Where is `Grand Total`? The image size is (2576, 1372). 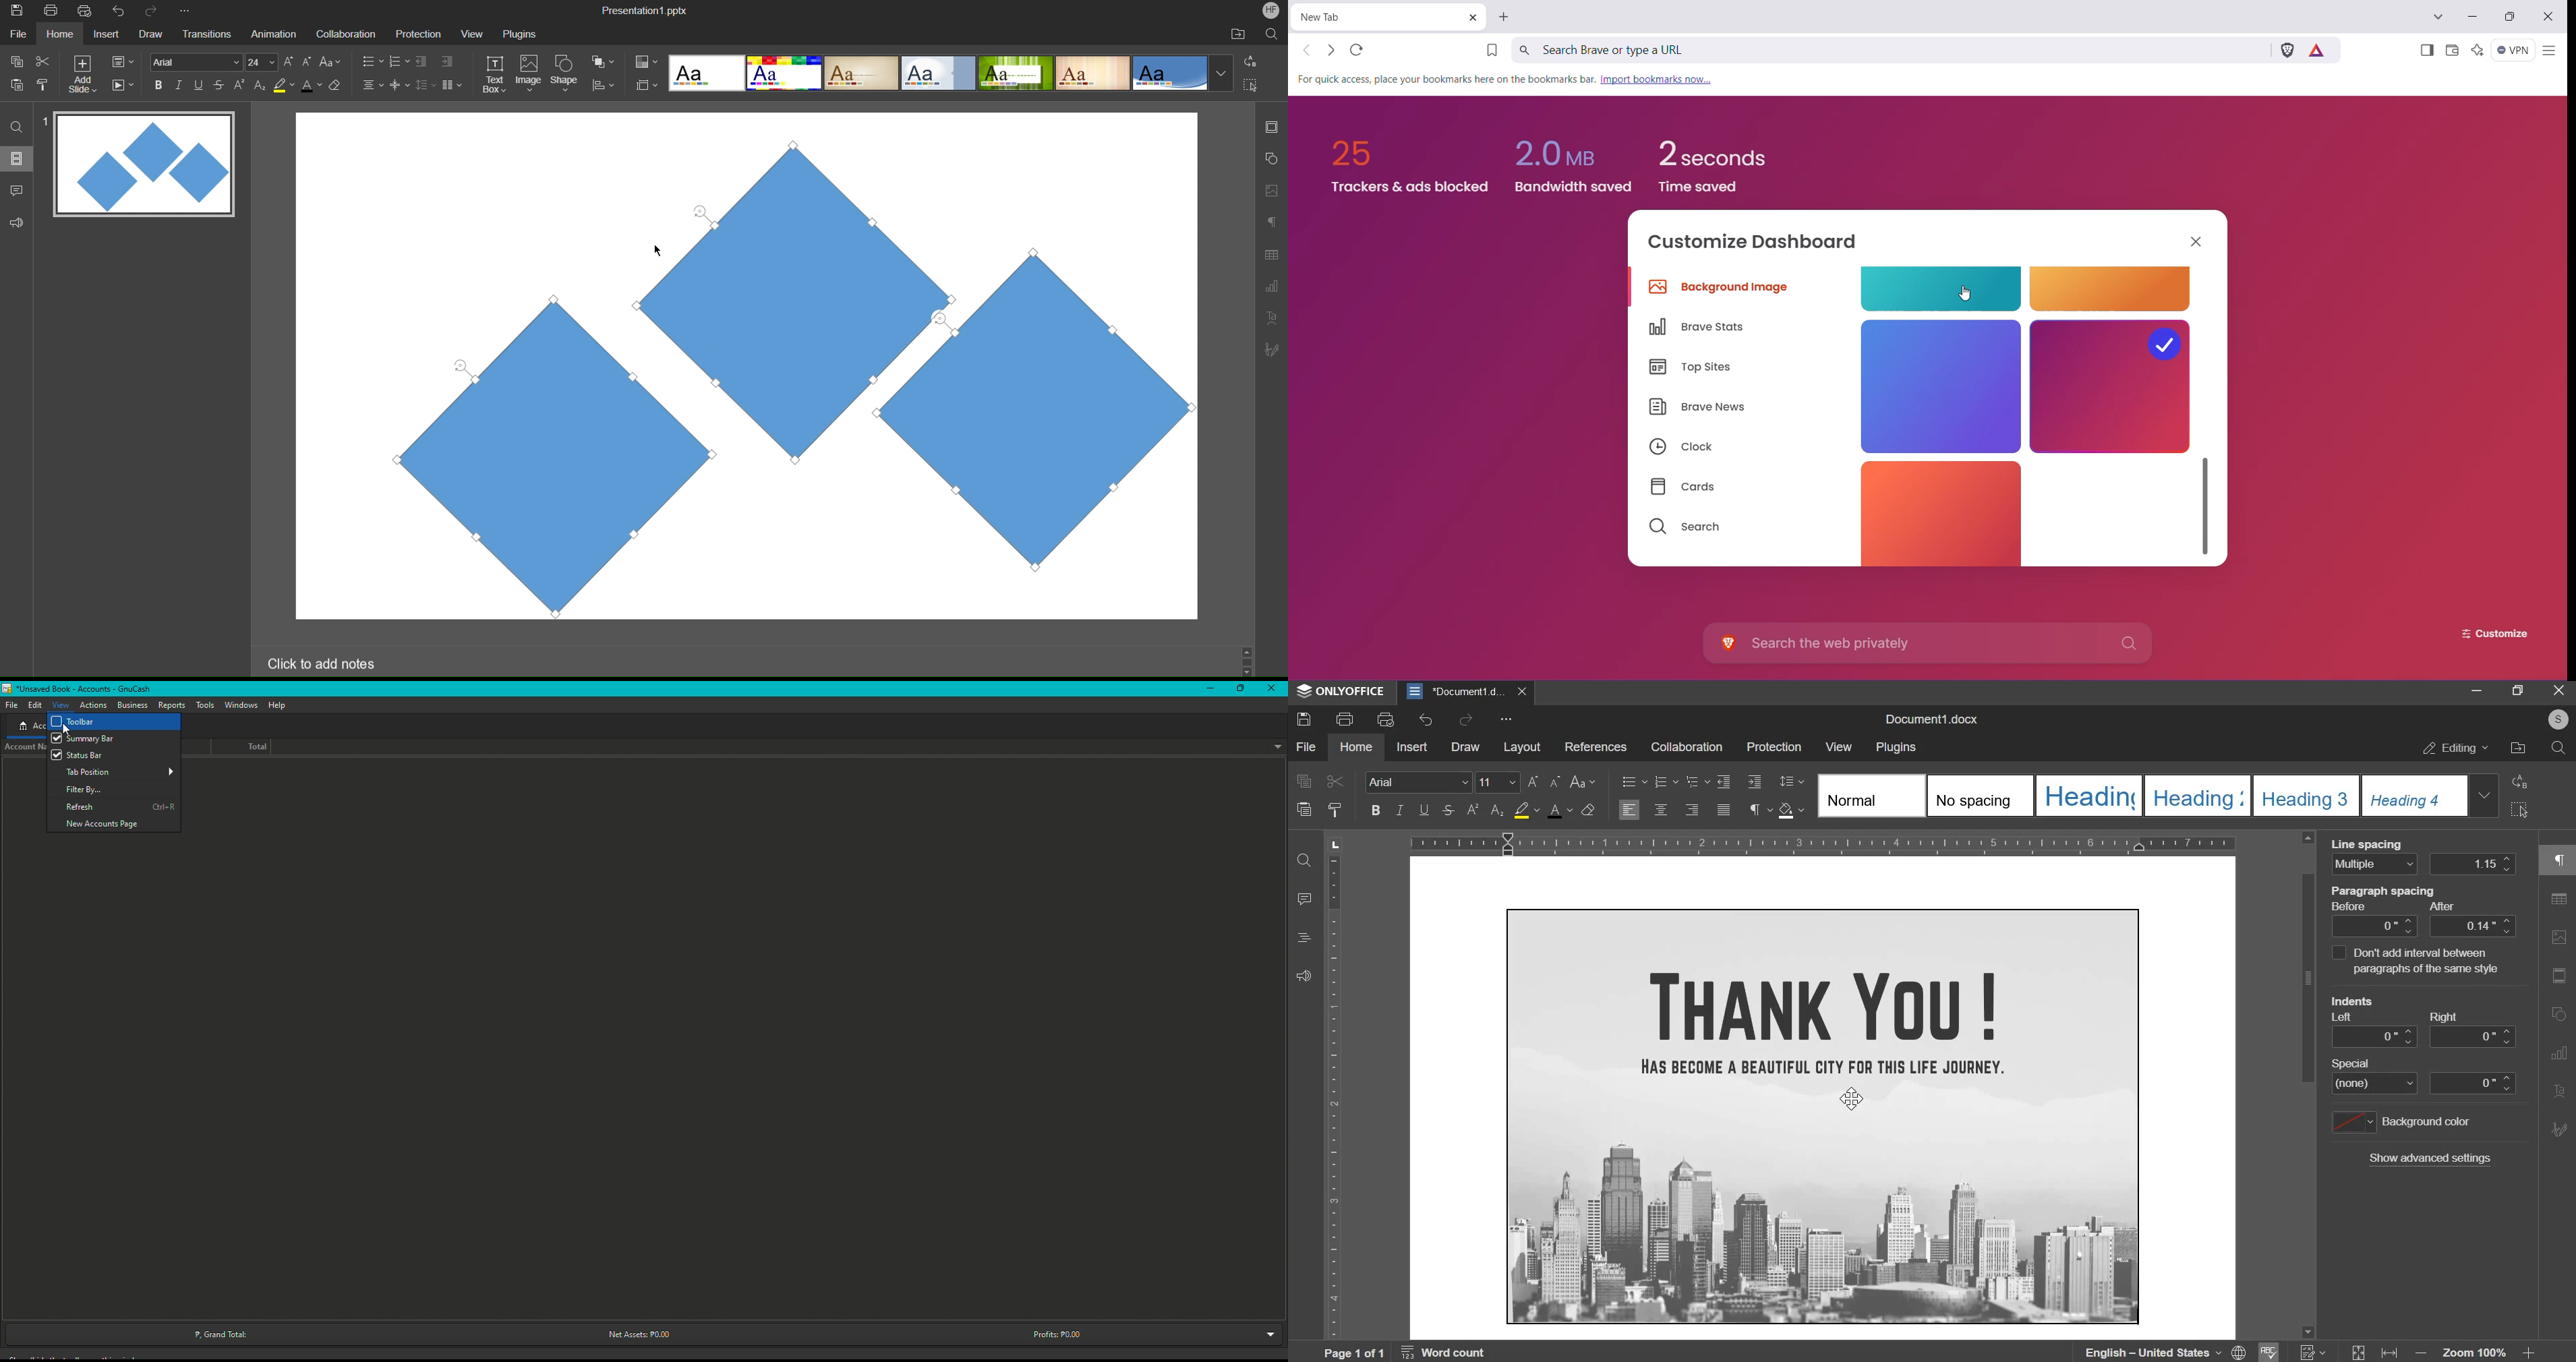
Grand Total is located at coordinates (216, 1335).